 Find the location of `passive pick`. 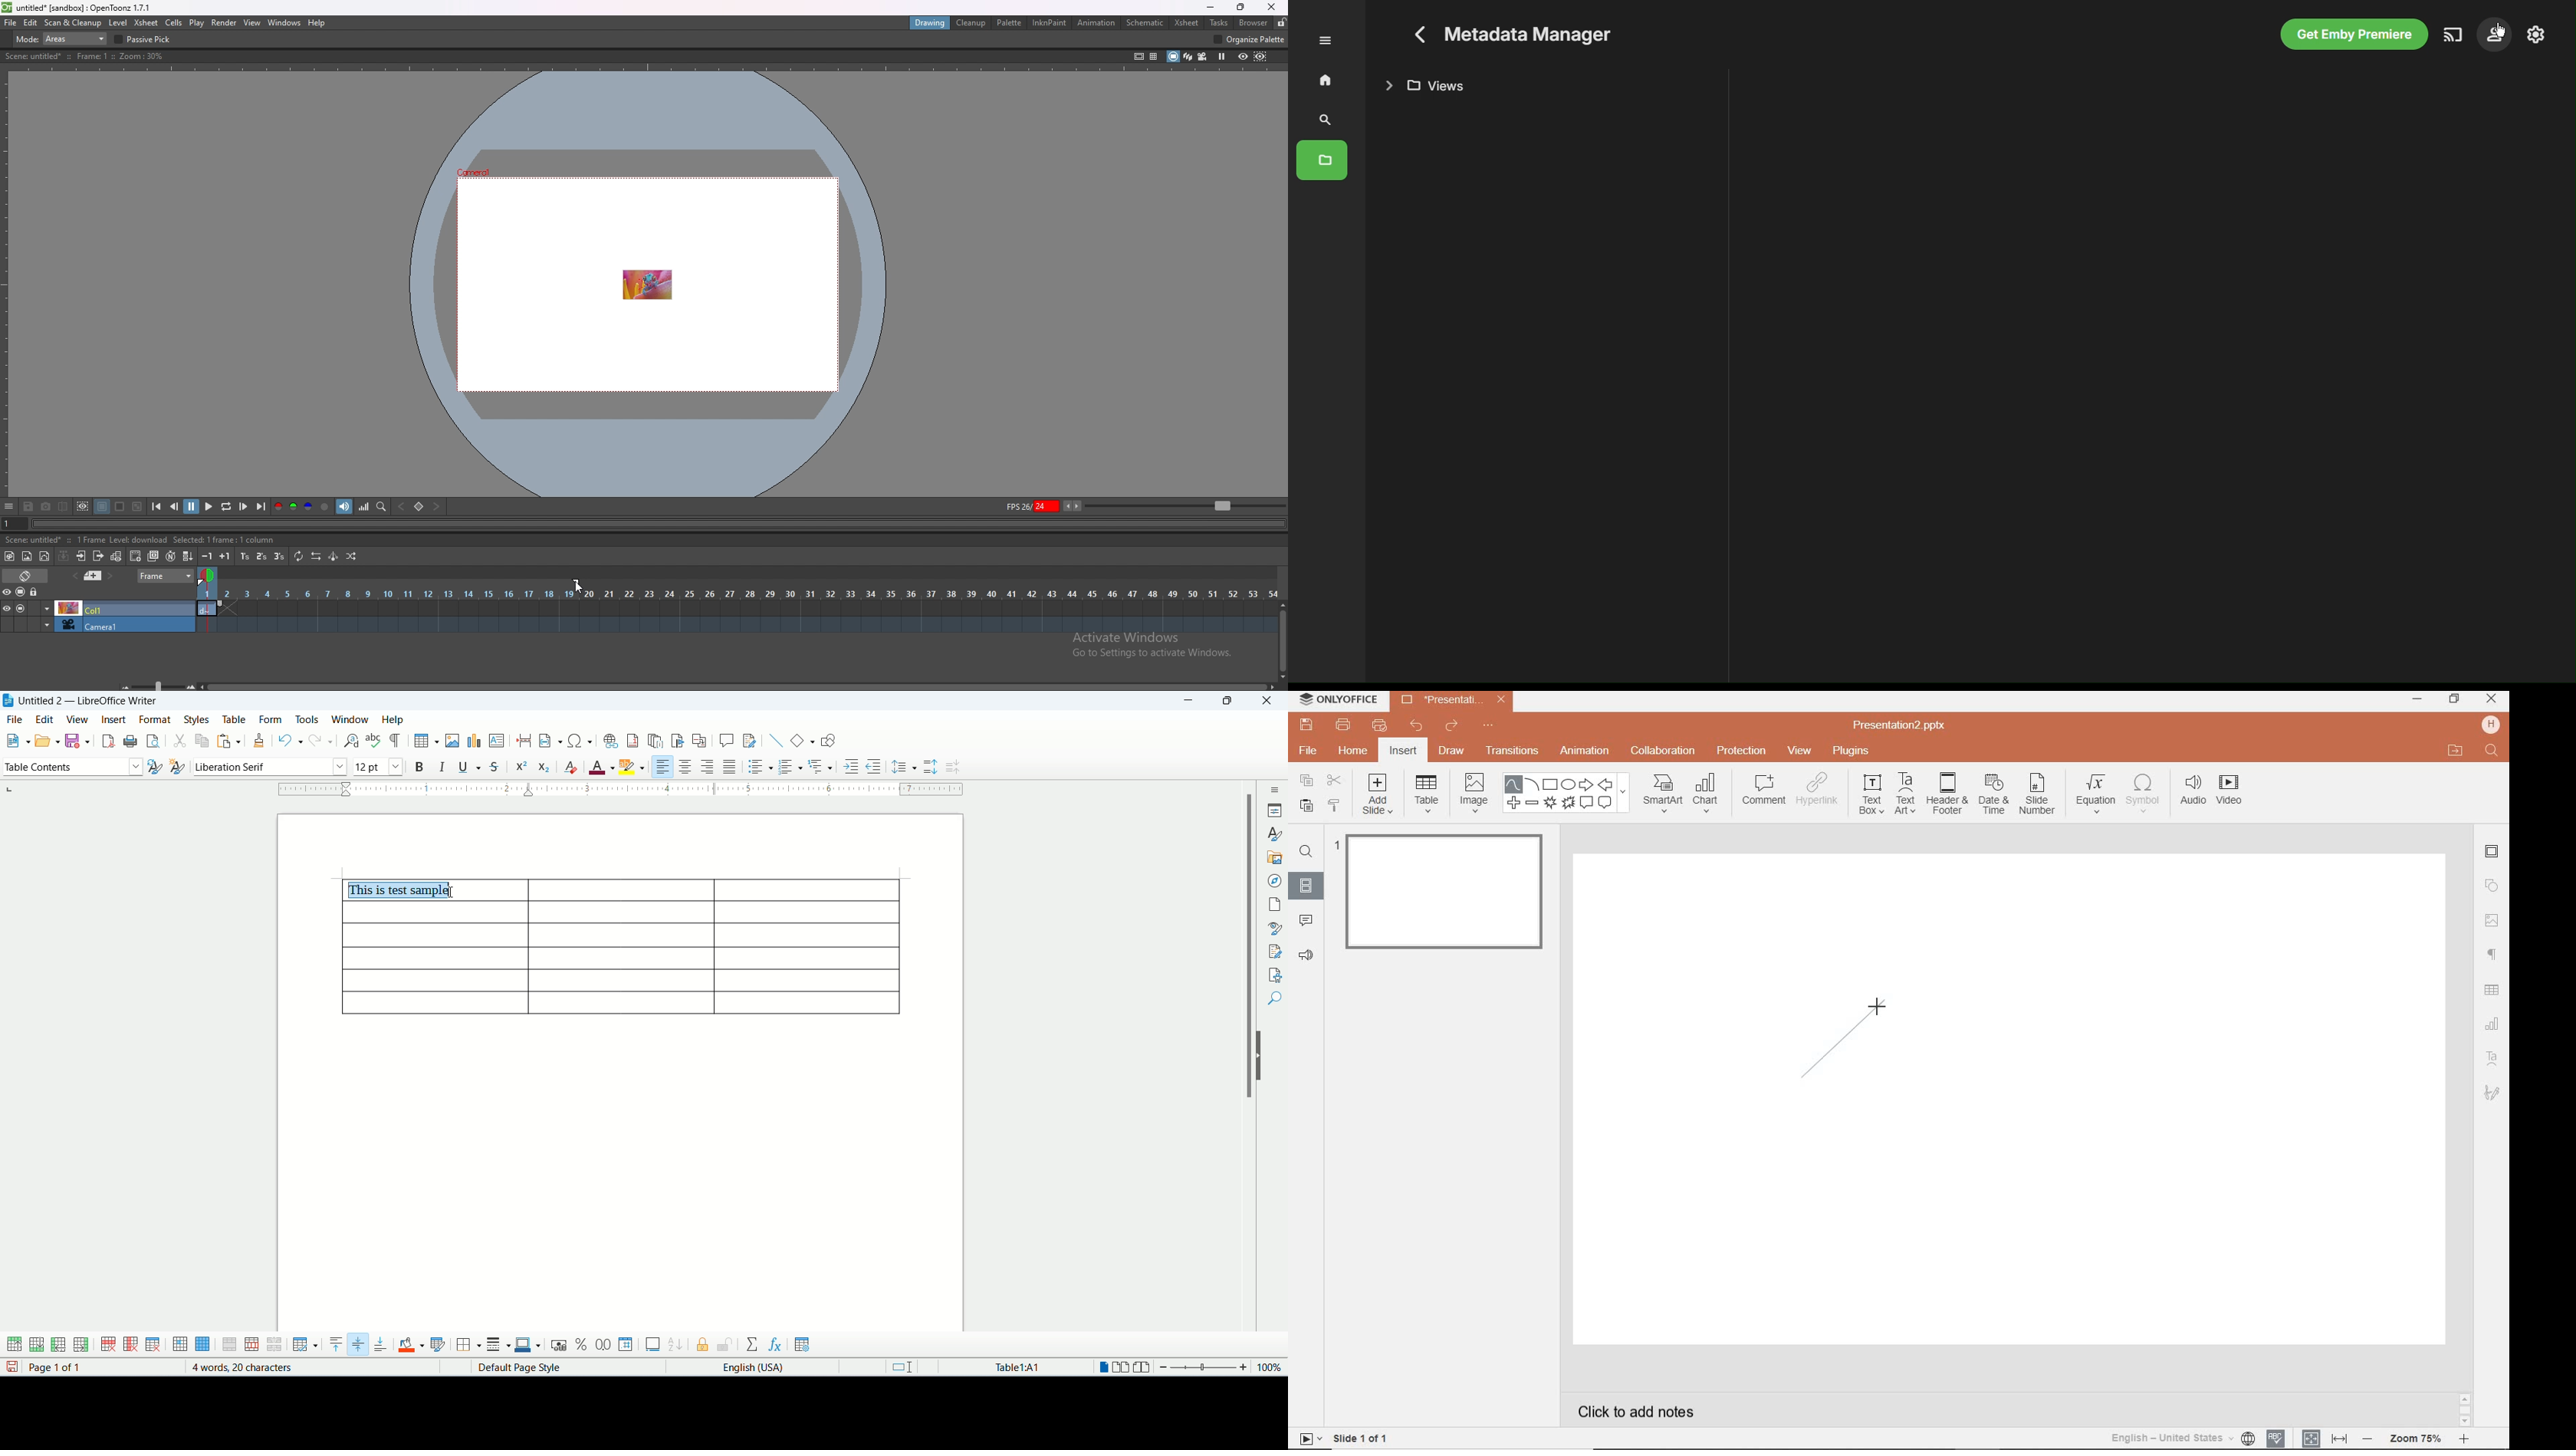

passive pick is located at coordinates (145, 40).